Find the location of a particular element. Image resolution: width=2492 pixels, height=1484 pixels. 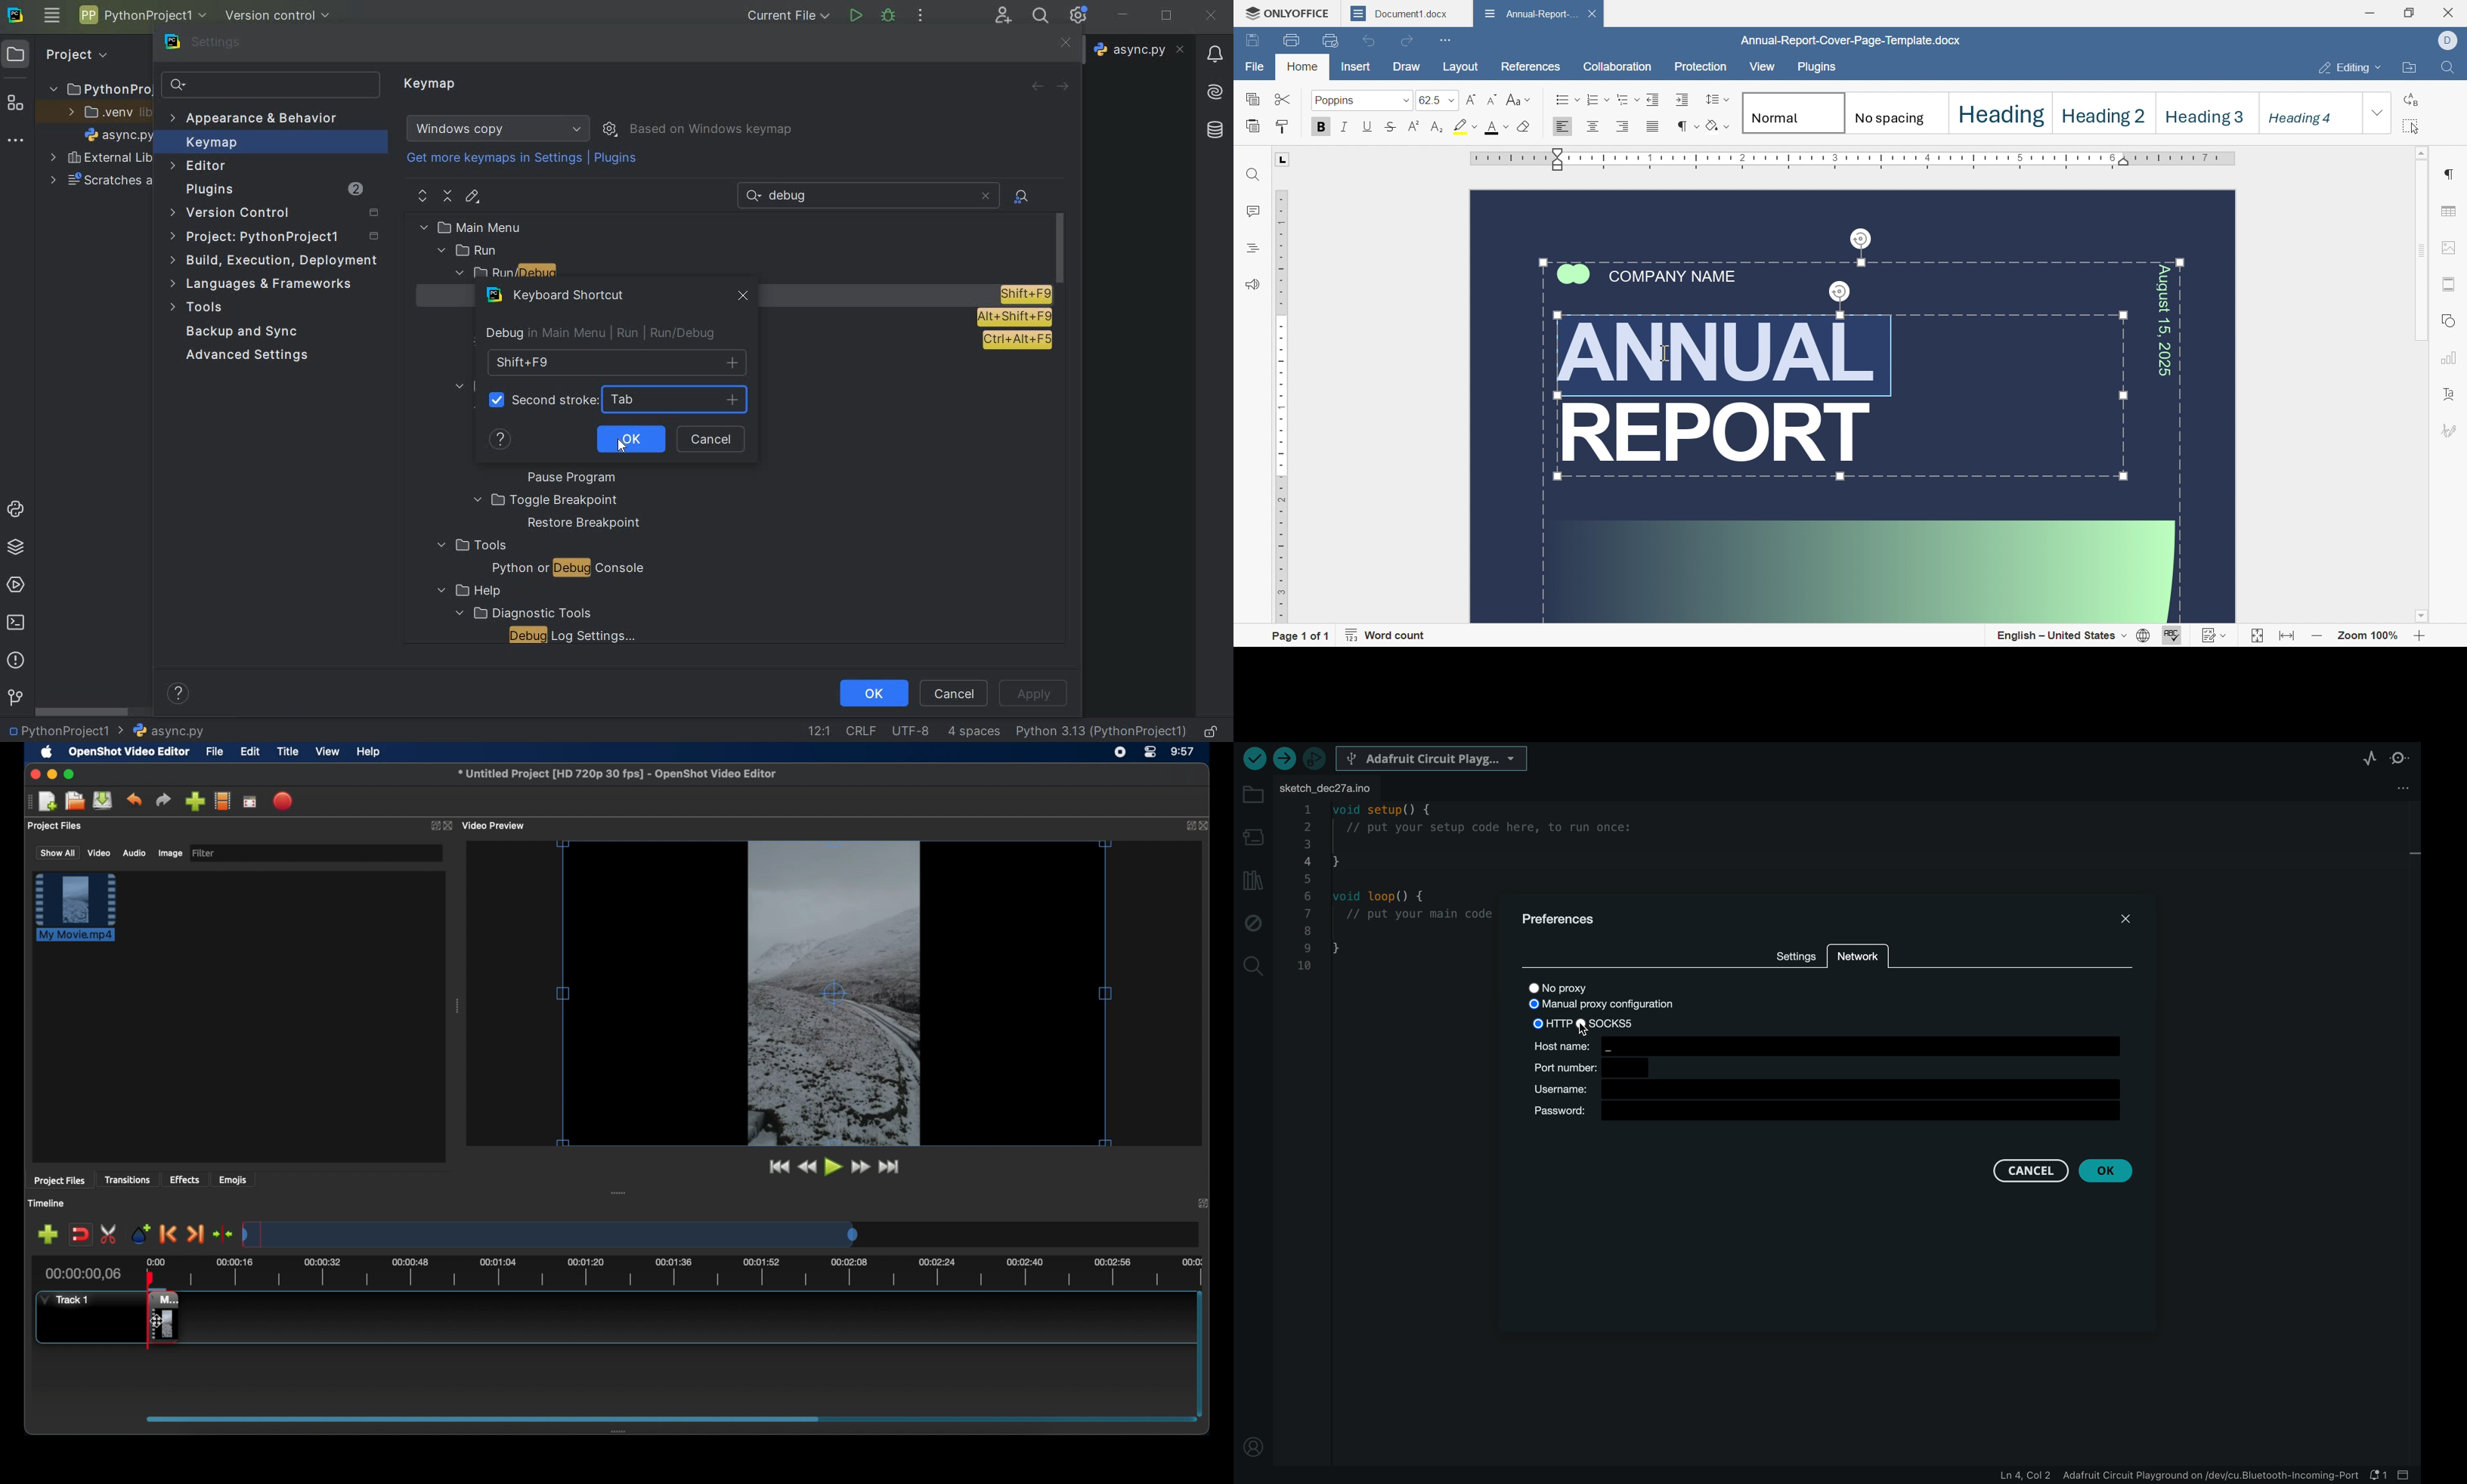

Cursor is located at coordinates (1667, 354).